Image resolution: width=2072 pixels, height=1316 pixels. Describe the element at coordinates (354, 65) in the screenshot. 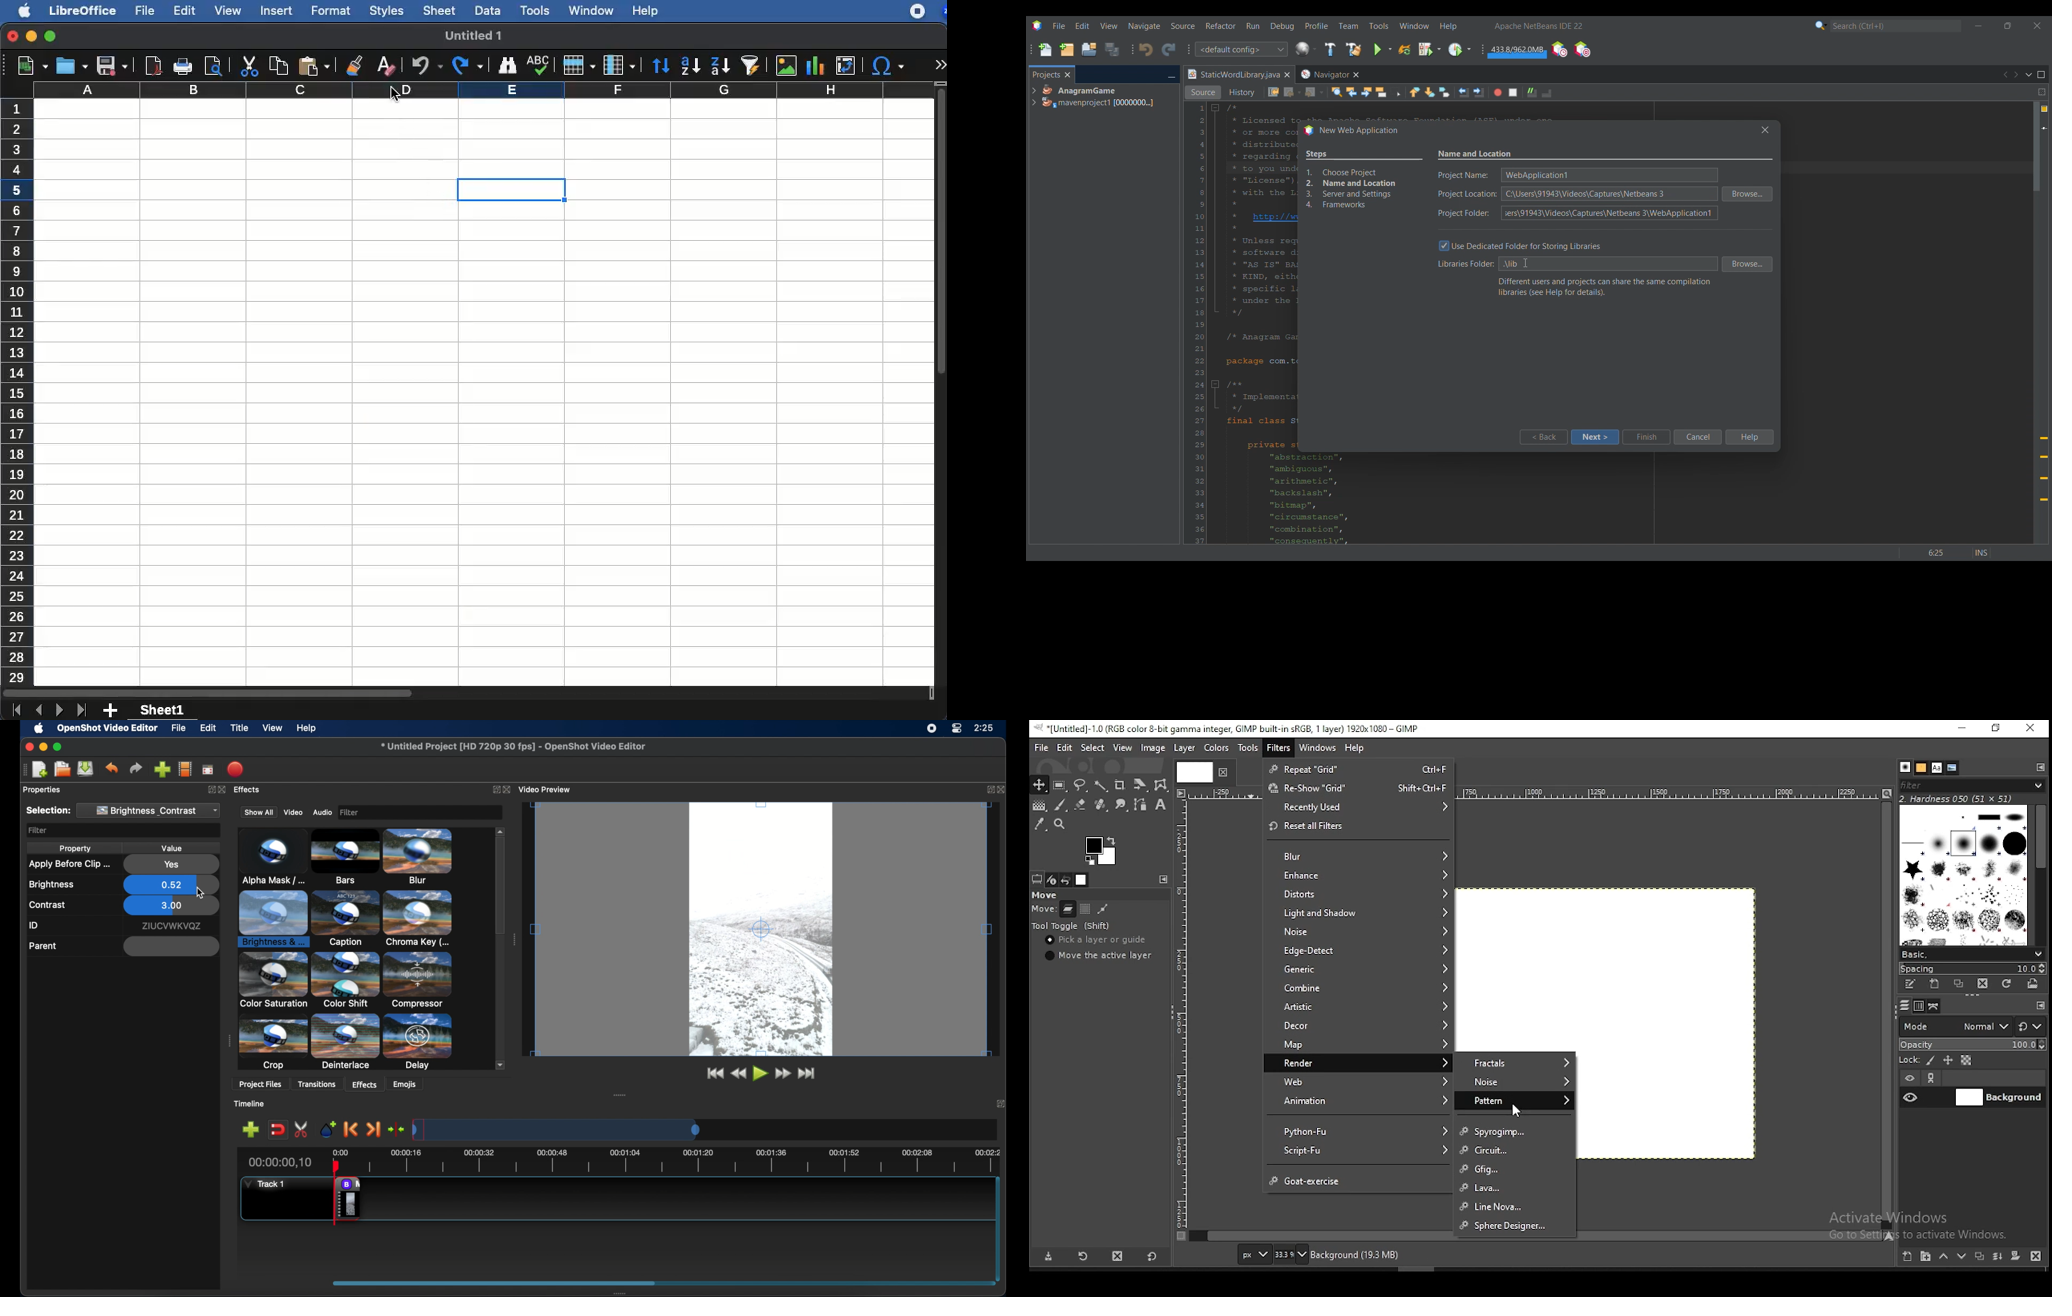

I see `clone formatting` at that location.